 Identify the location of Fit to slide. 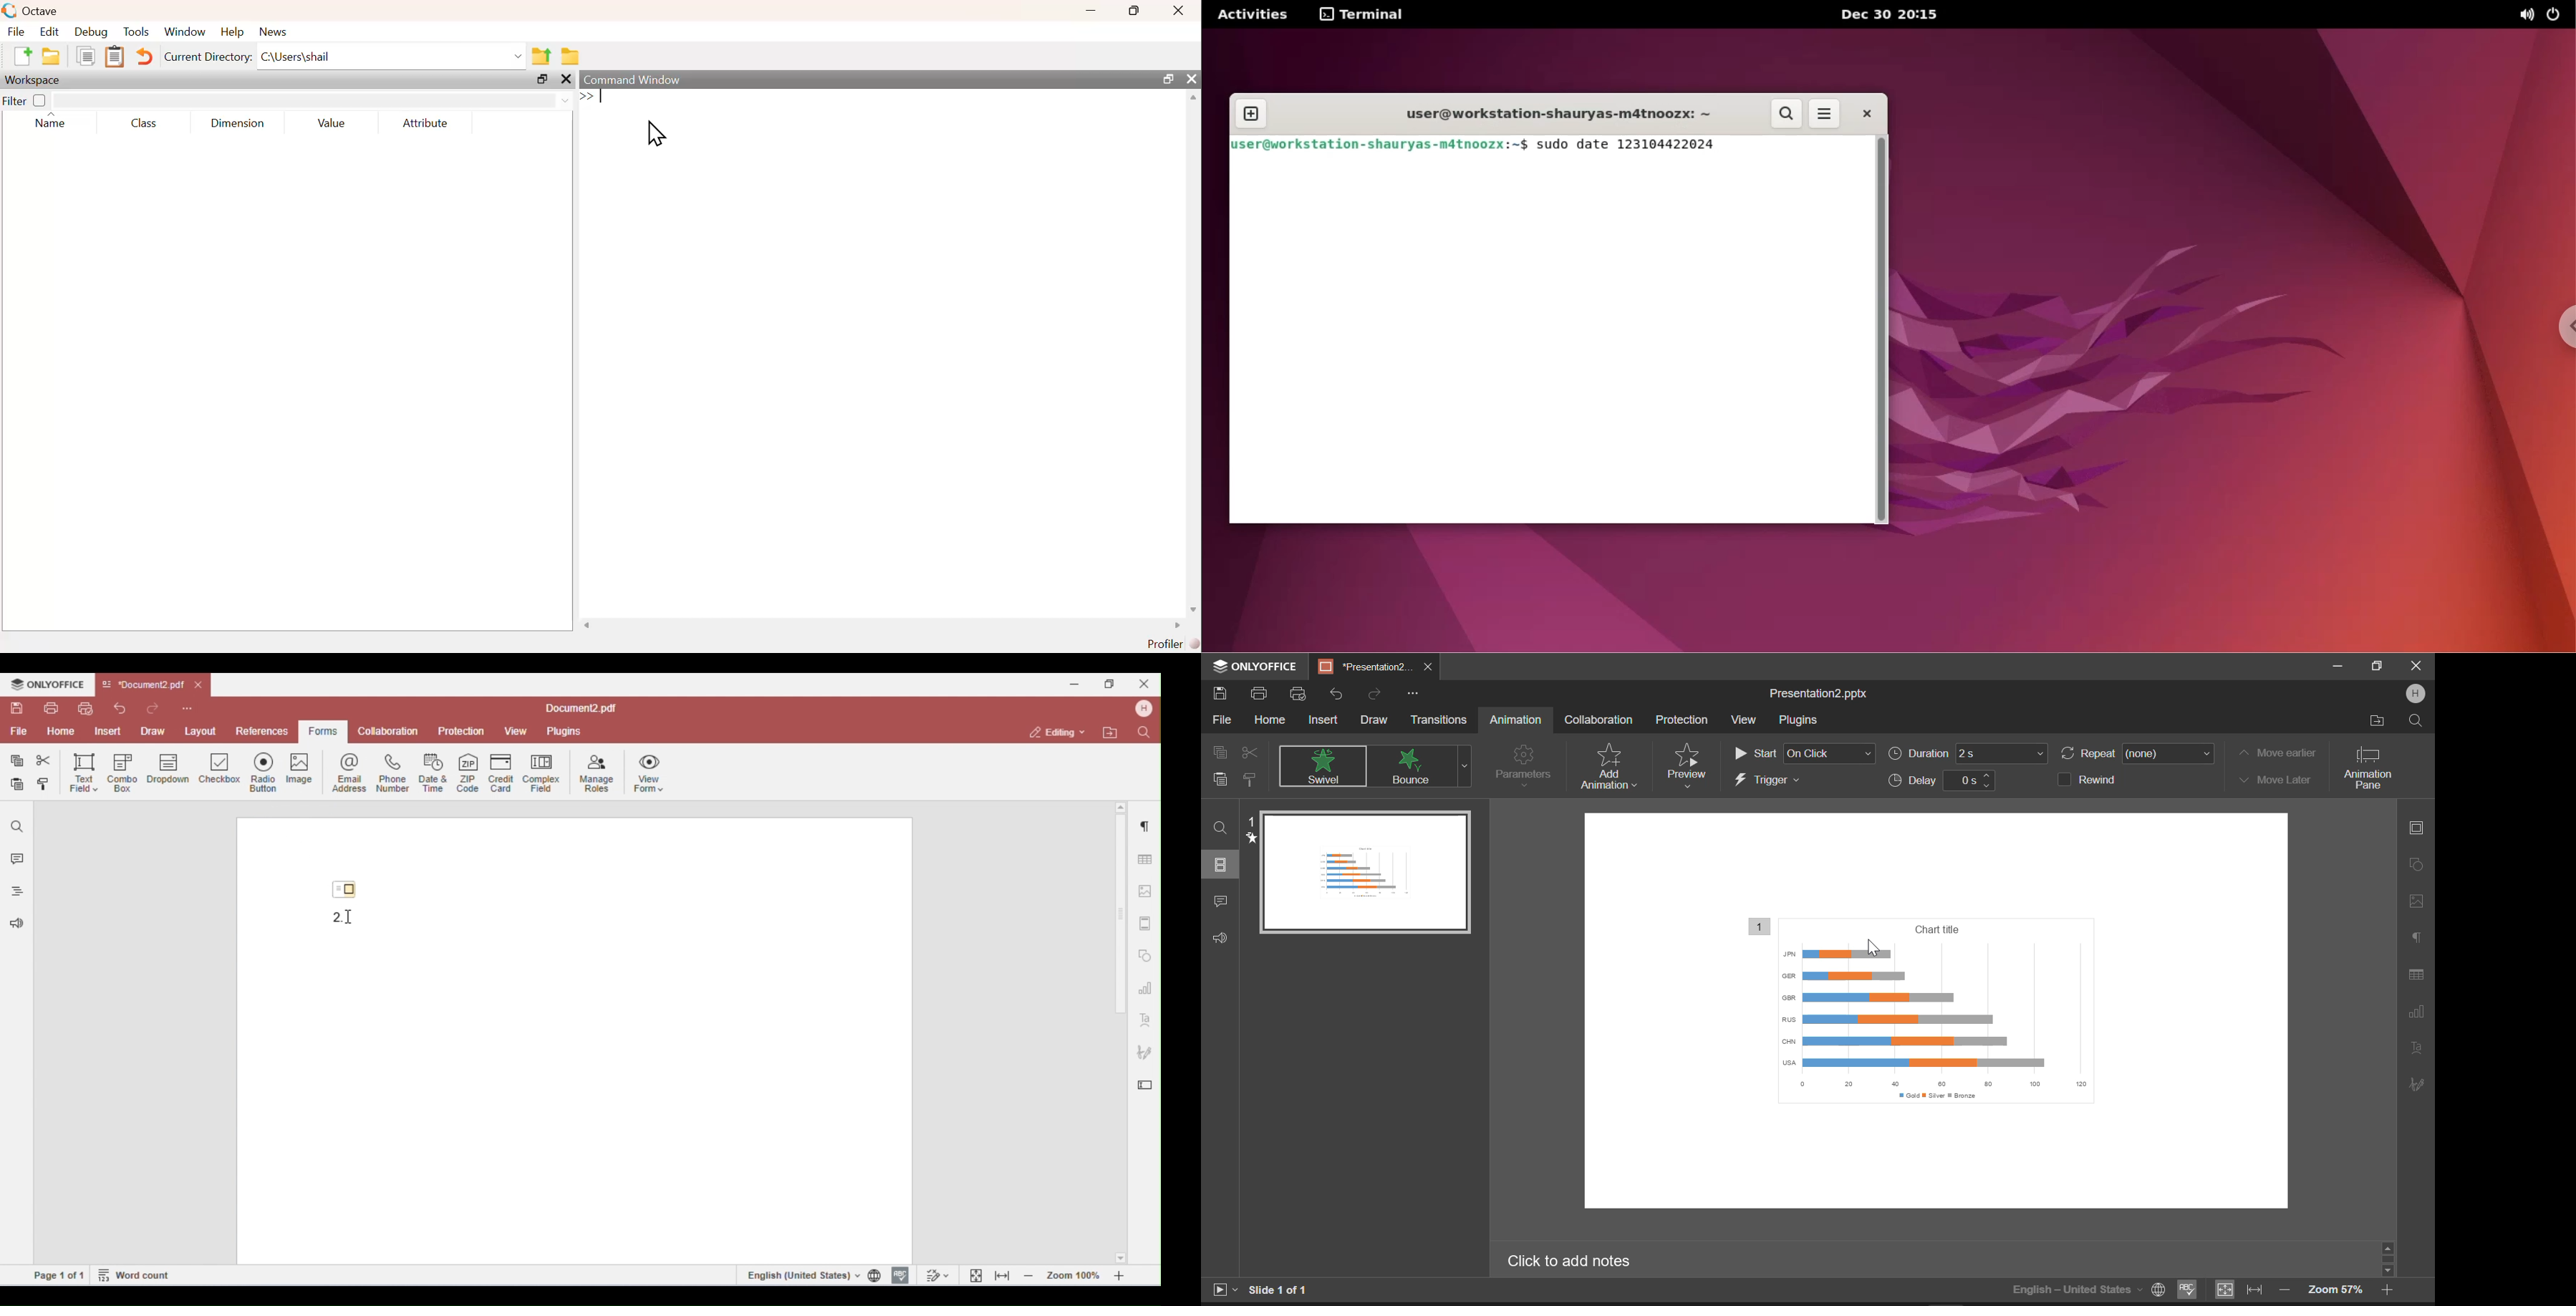
(2224, 1290).